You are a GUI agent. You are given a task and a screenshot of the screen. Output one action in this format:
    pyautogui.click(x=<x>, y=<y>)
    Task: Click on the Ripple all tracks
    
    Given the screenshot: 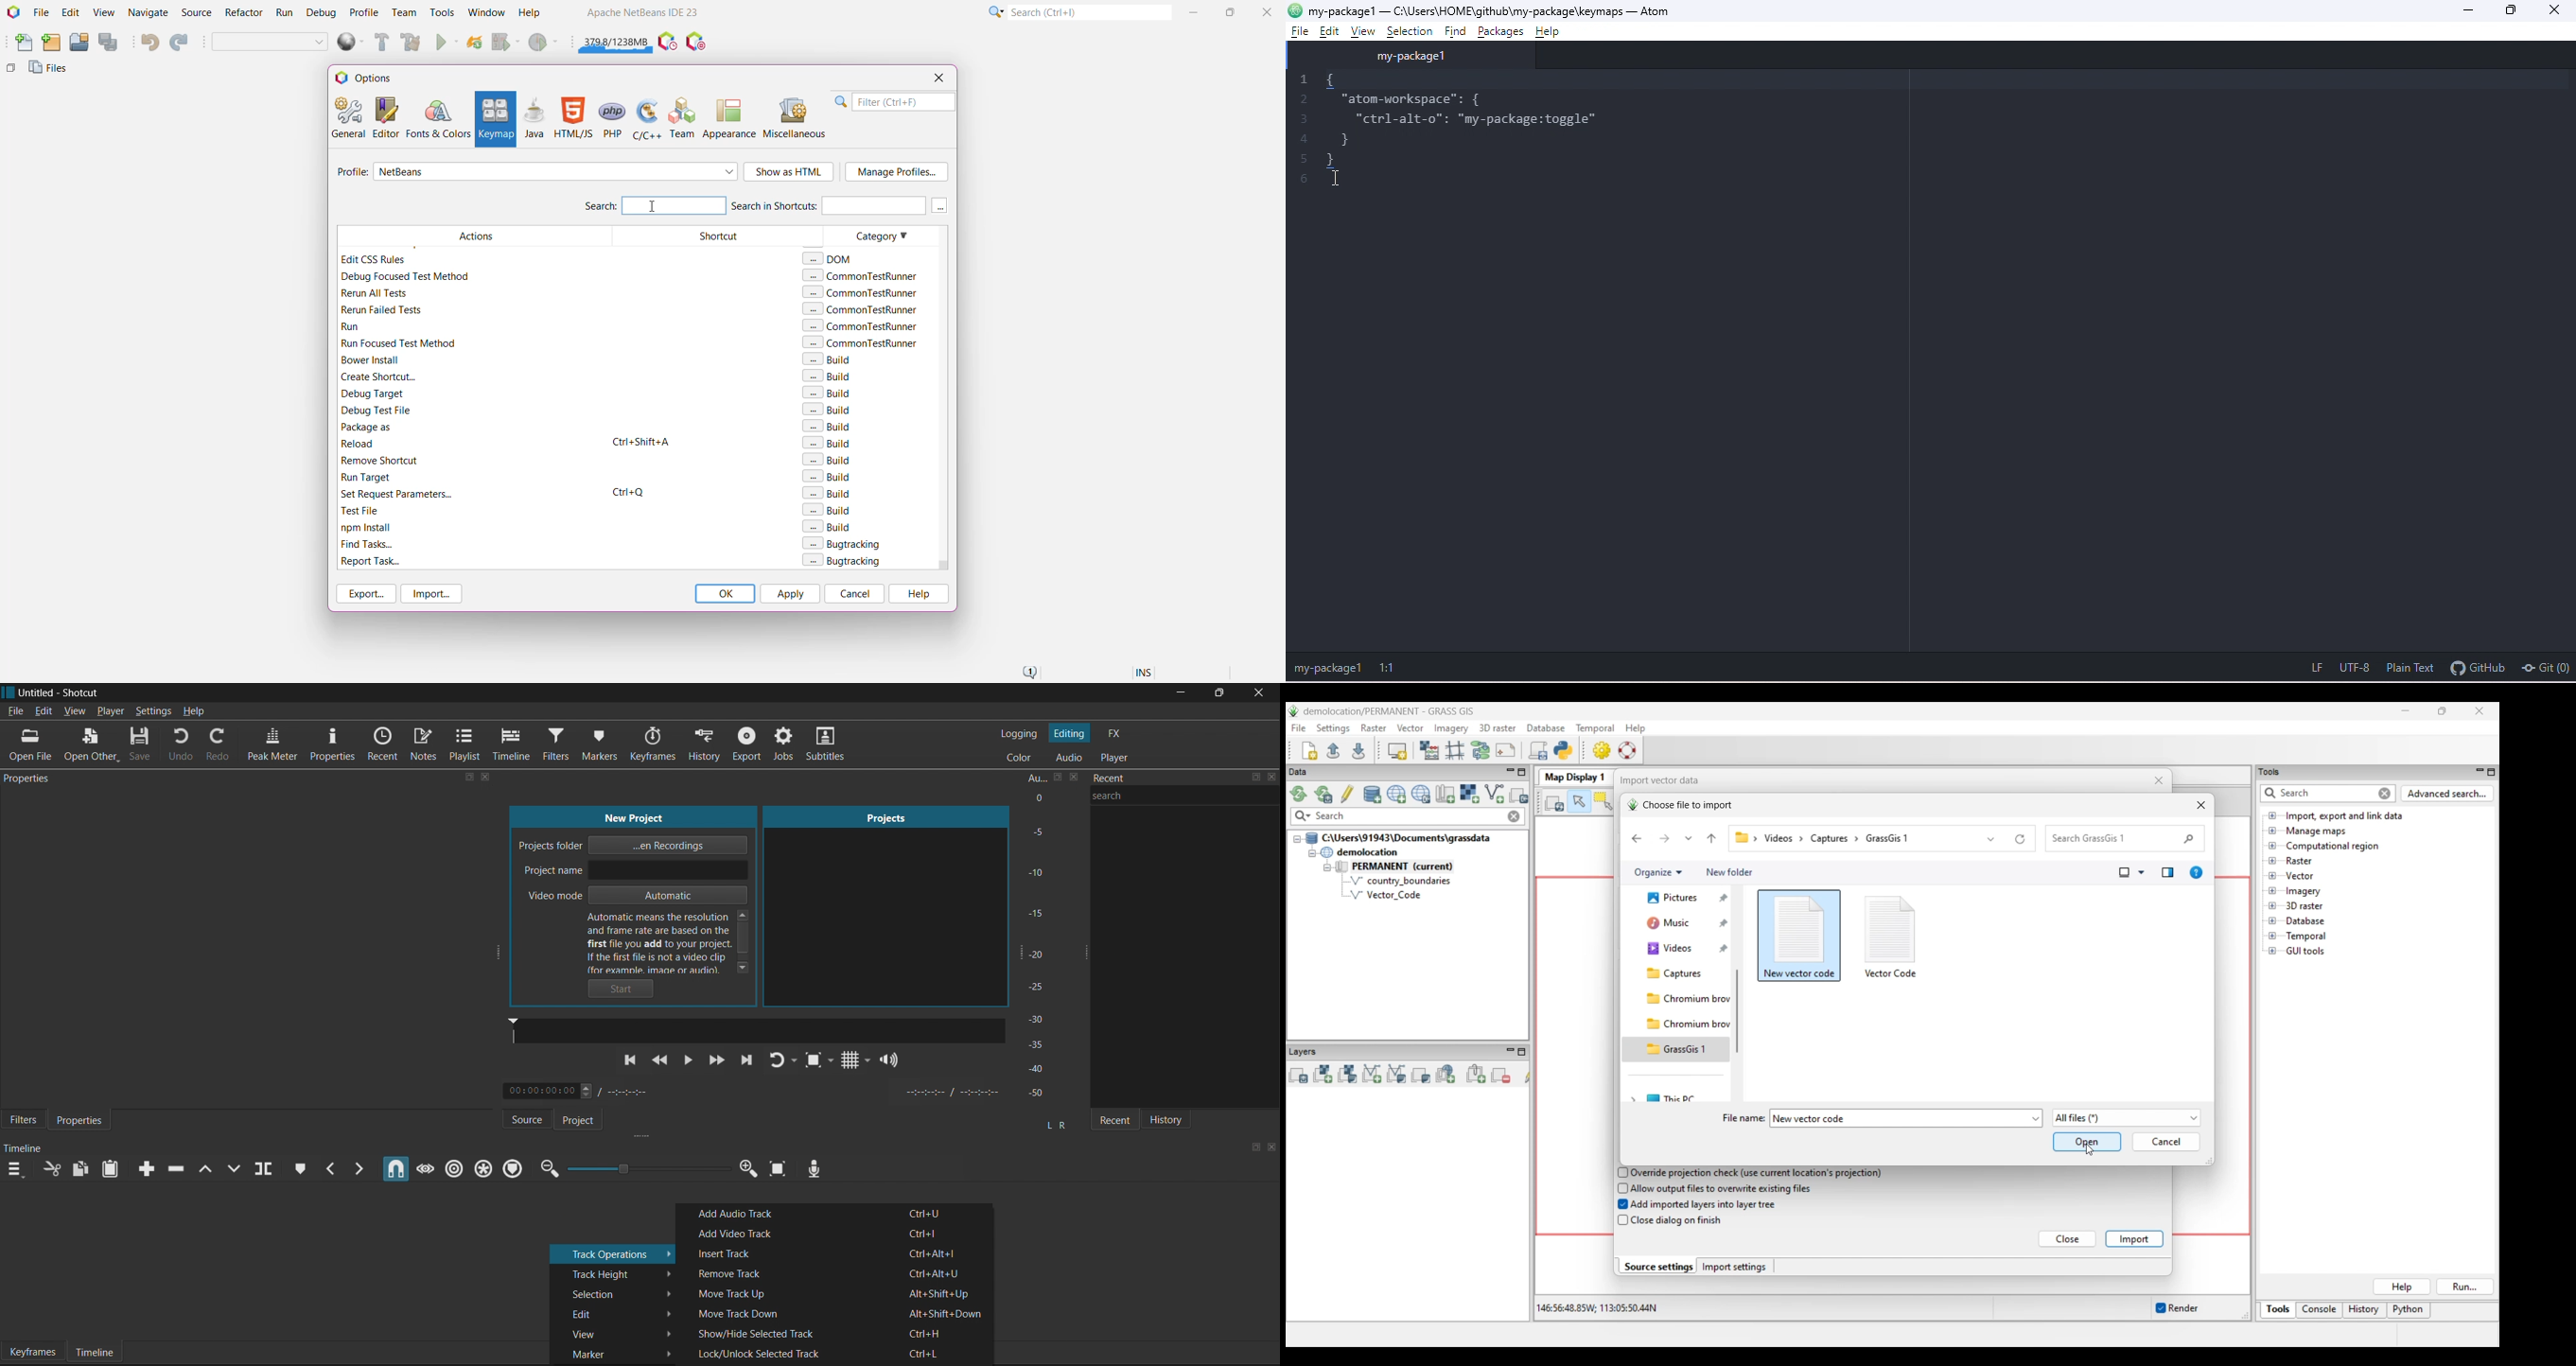 What is the action you would take?
    pyautogui.click(x=483, y=1167)
    